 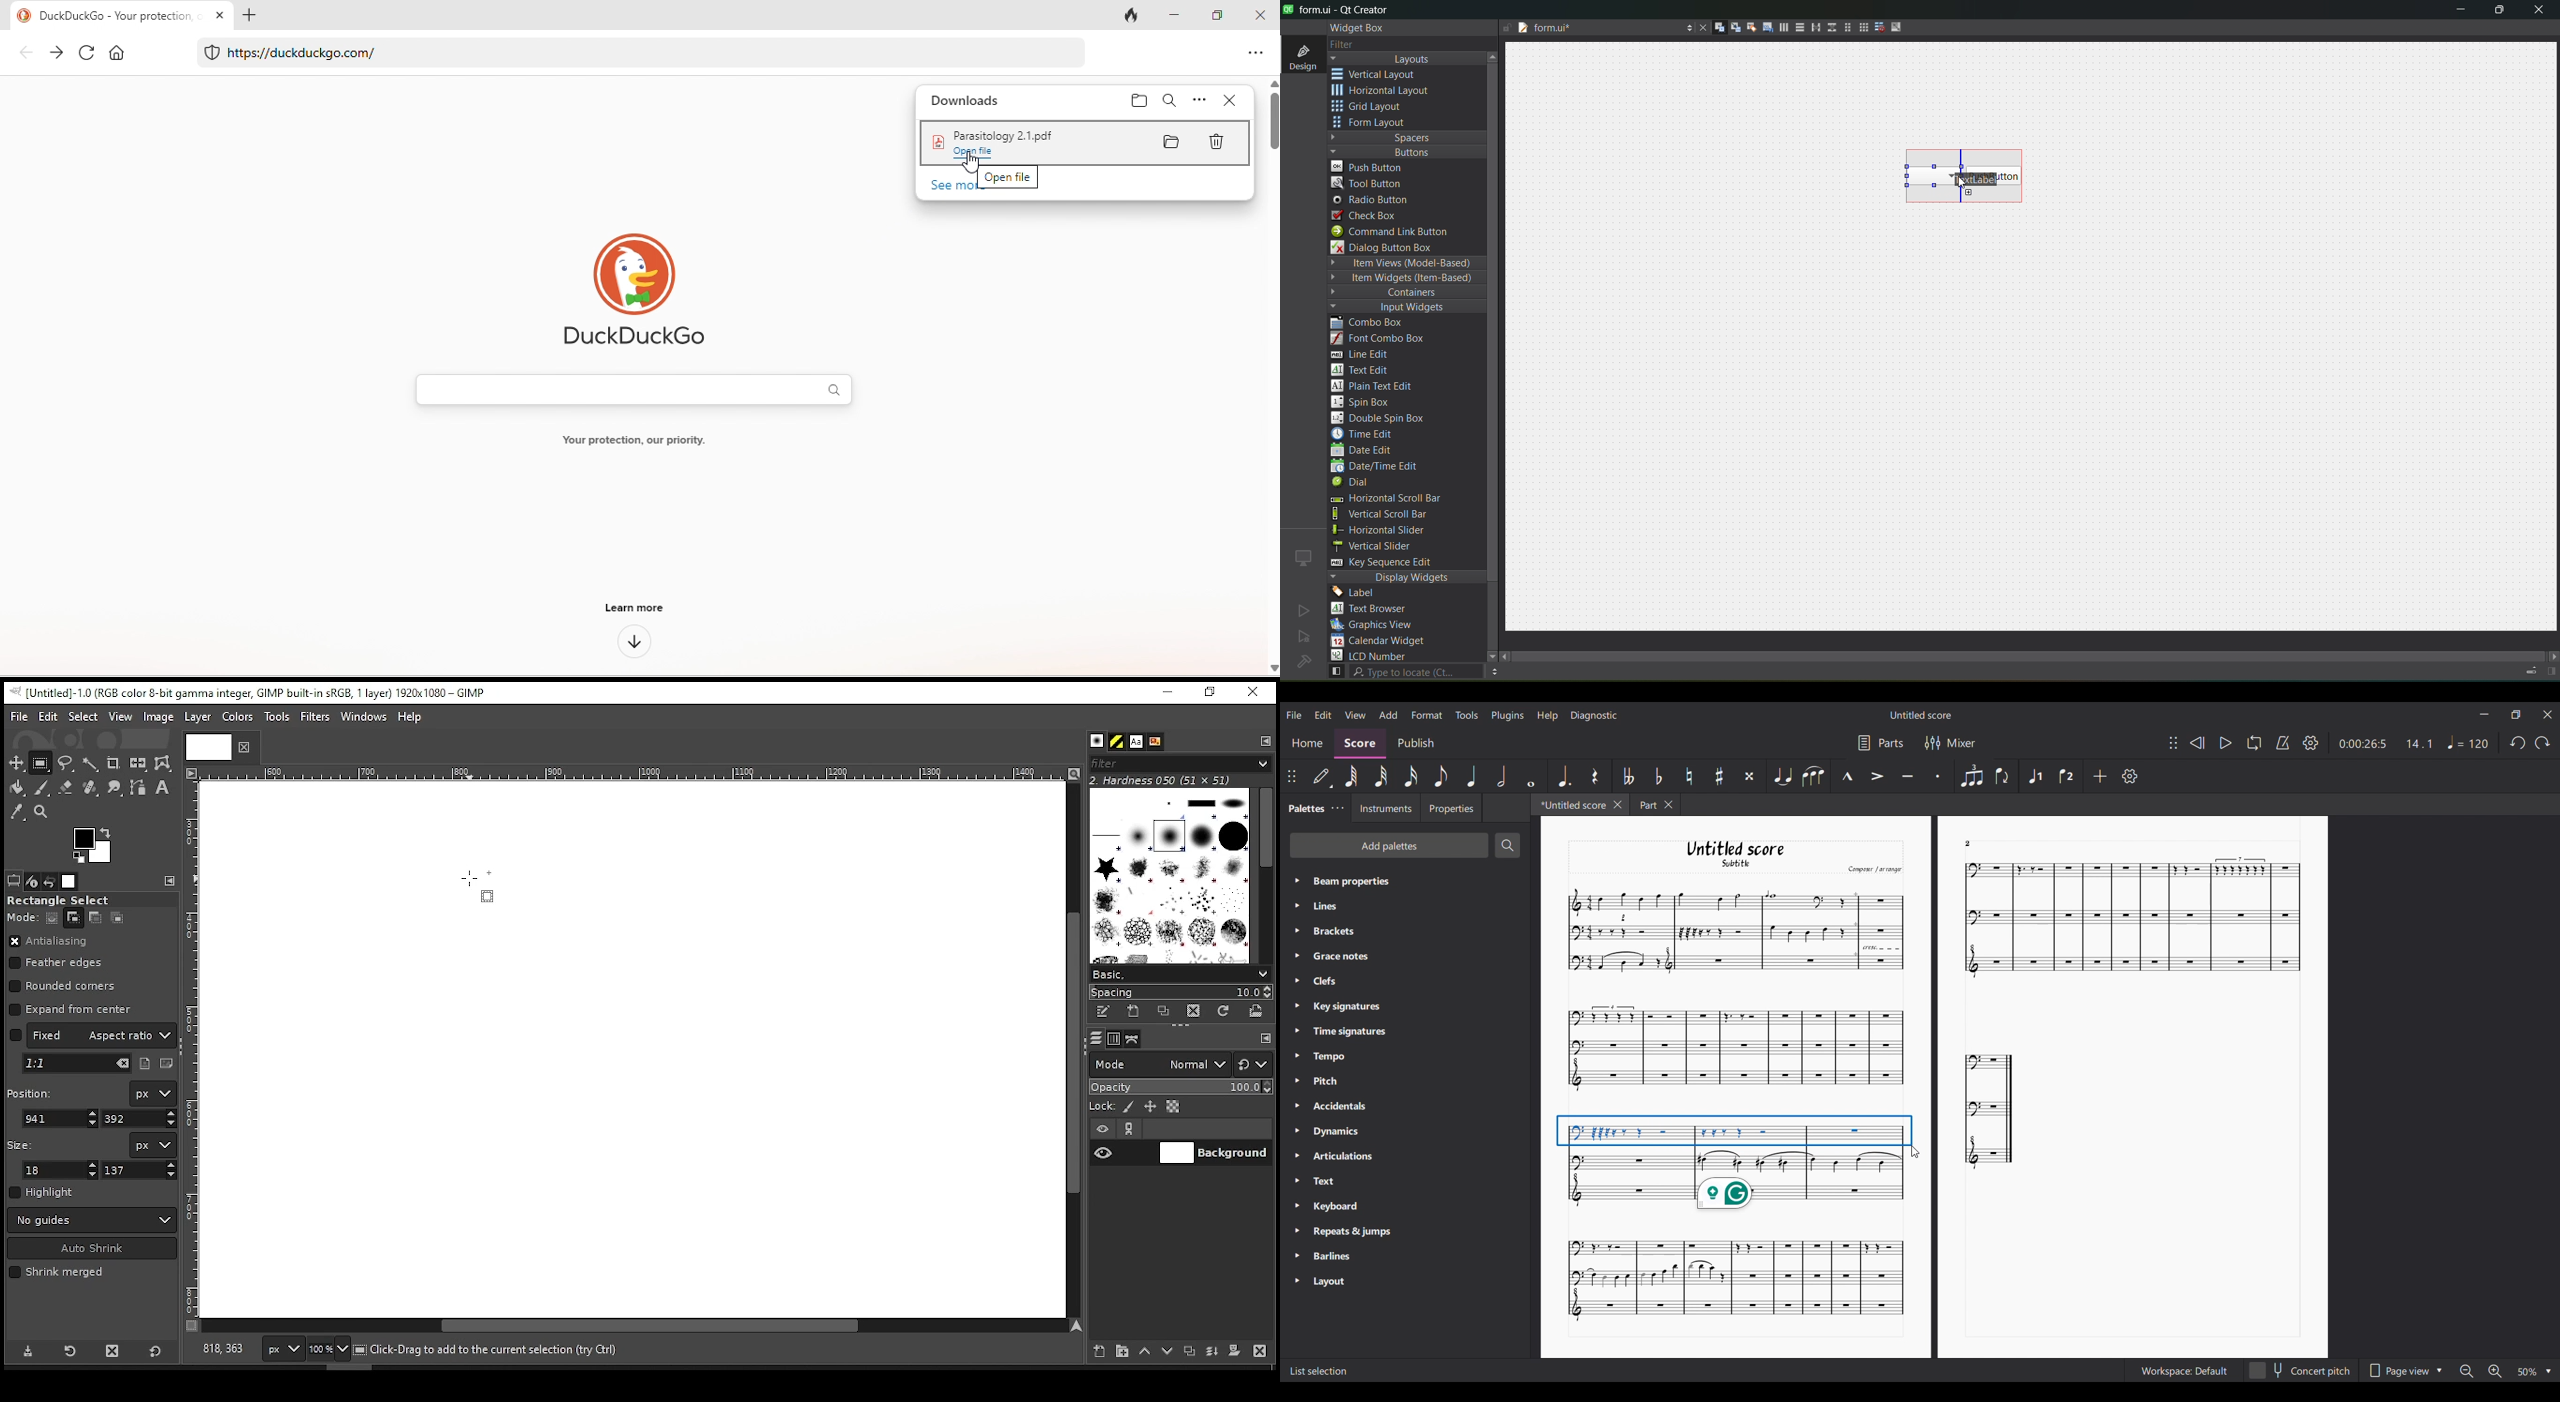 What do you see at coordinates (92, 1220) in the screenshot?
I see `guides` at bounding box center [92, 1220].